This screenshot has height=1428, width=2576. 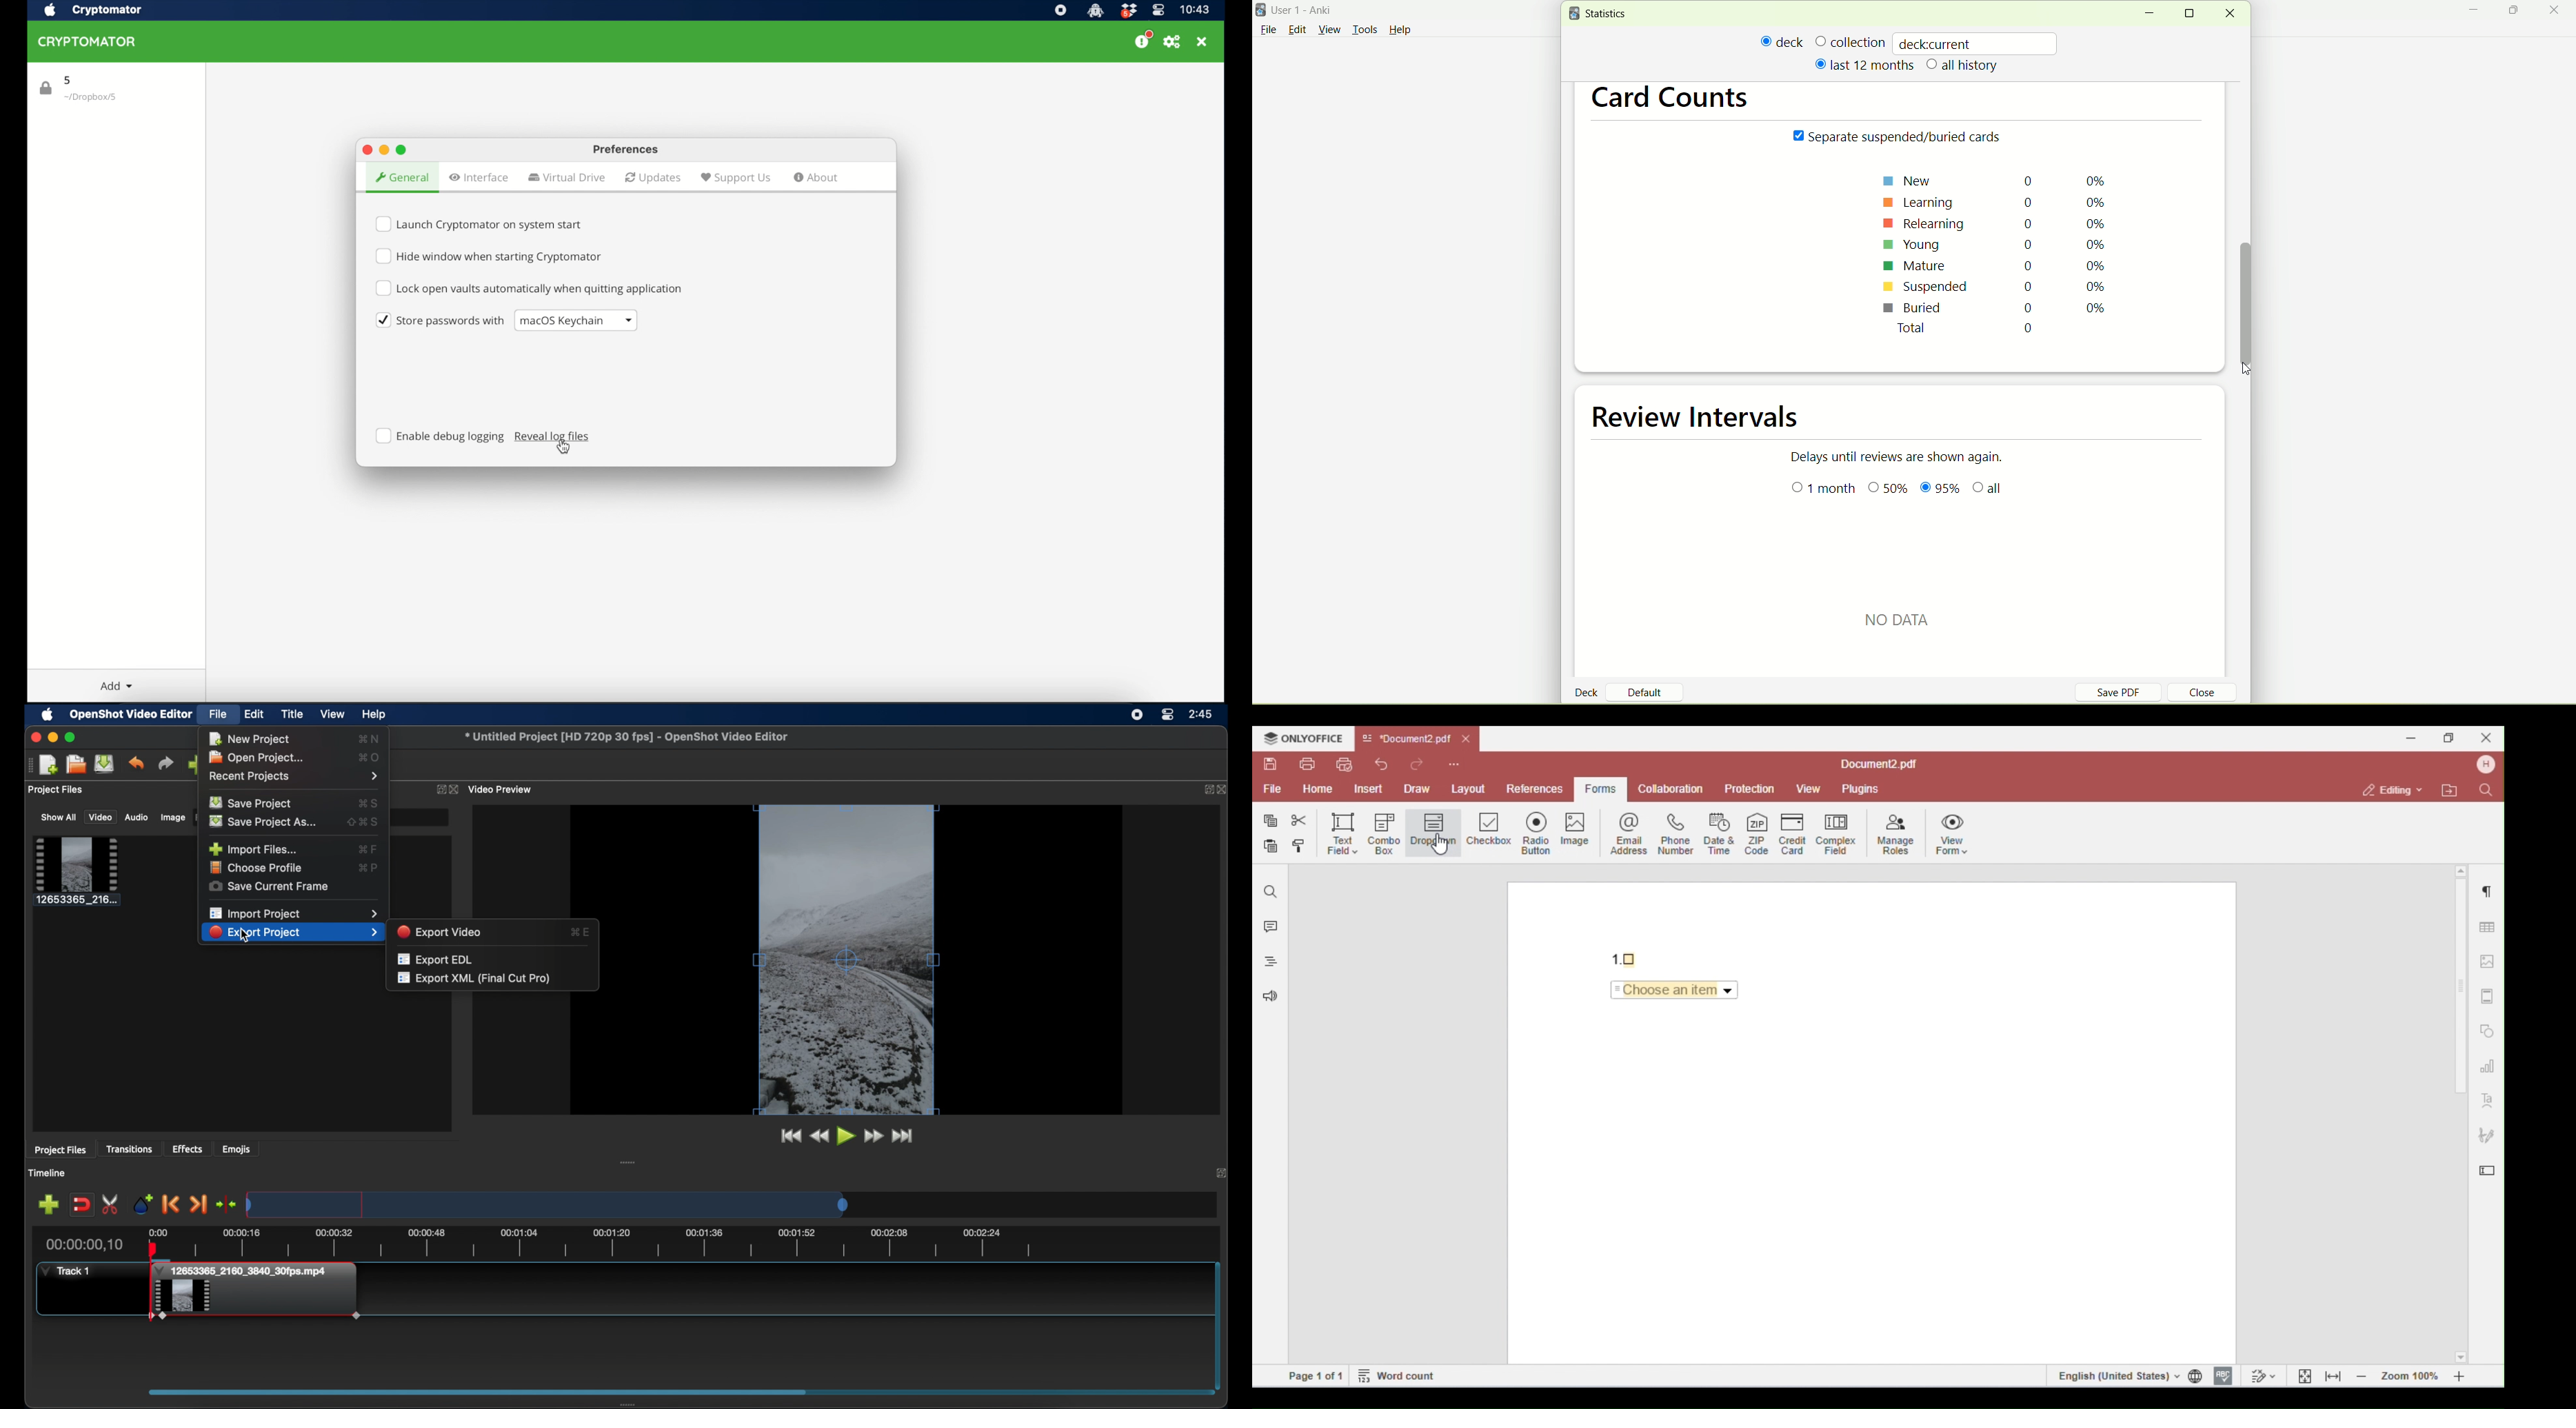 What do you see at coordinates (1706, 418) in the screenshot?
I see `review intervals` at bounding box center [1706, 418].